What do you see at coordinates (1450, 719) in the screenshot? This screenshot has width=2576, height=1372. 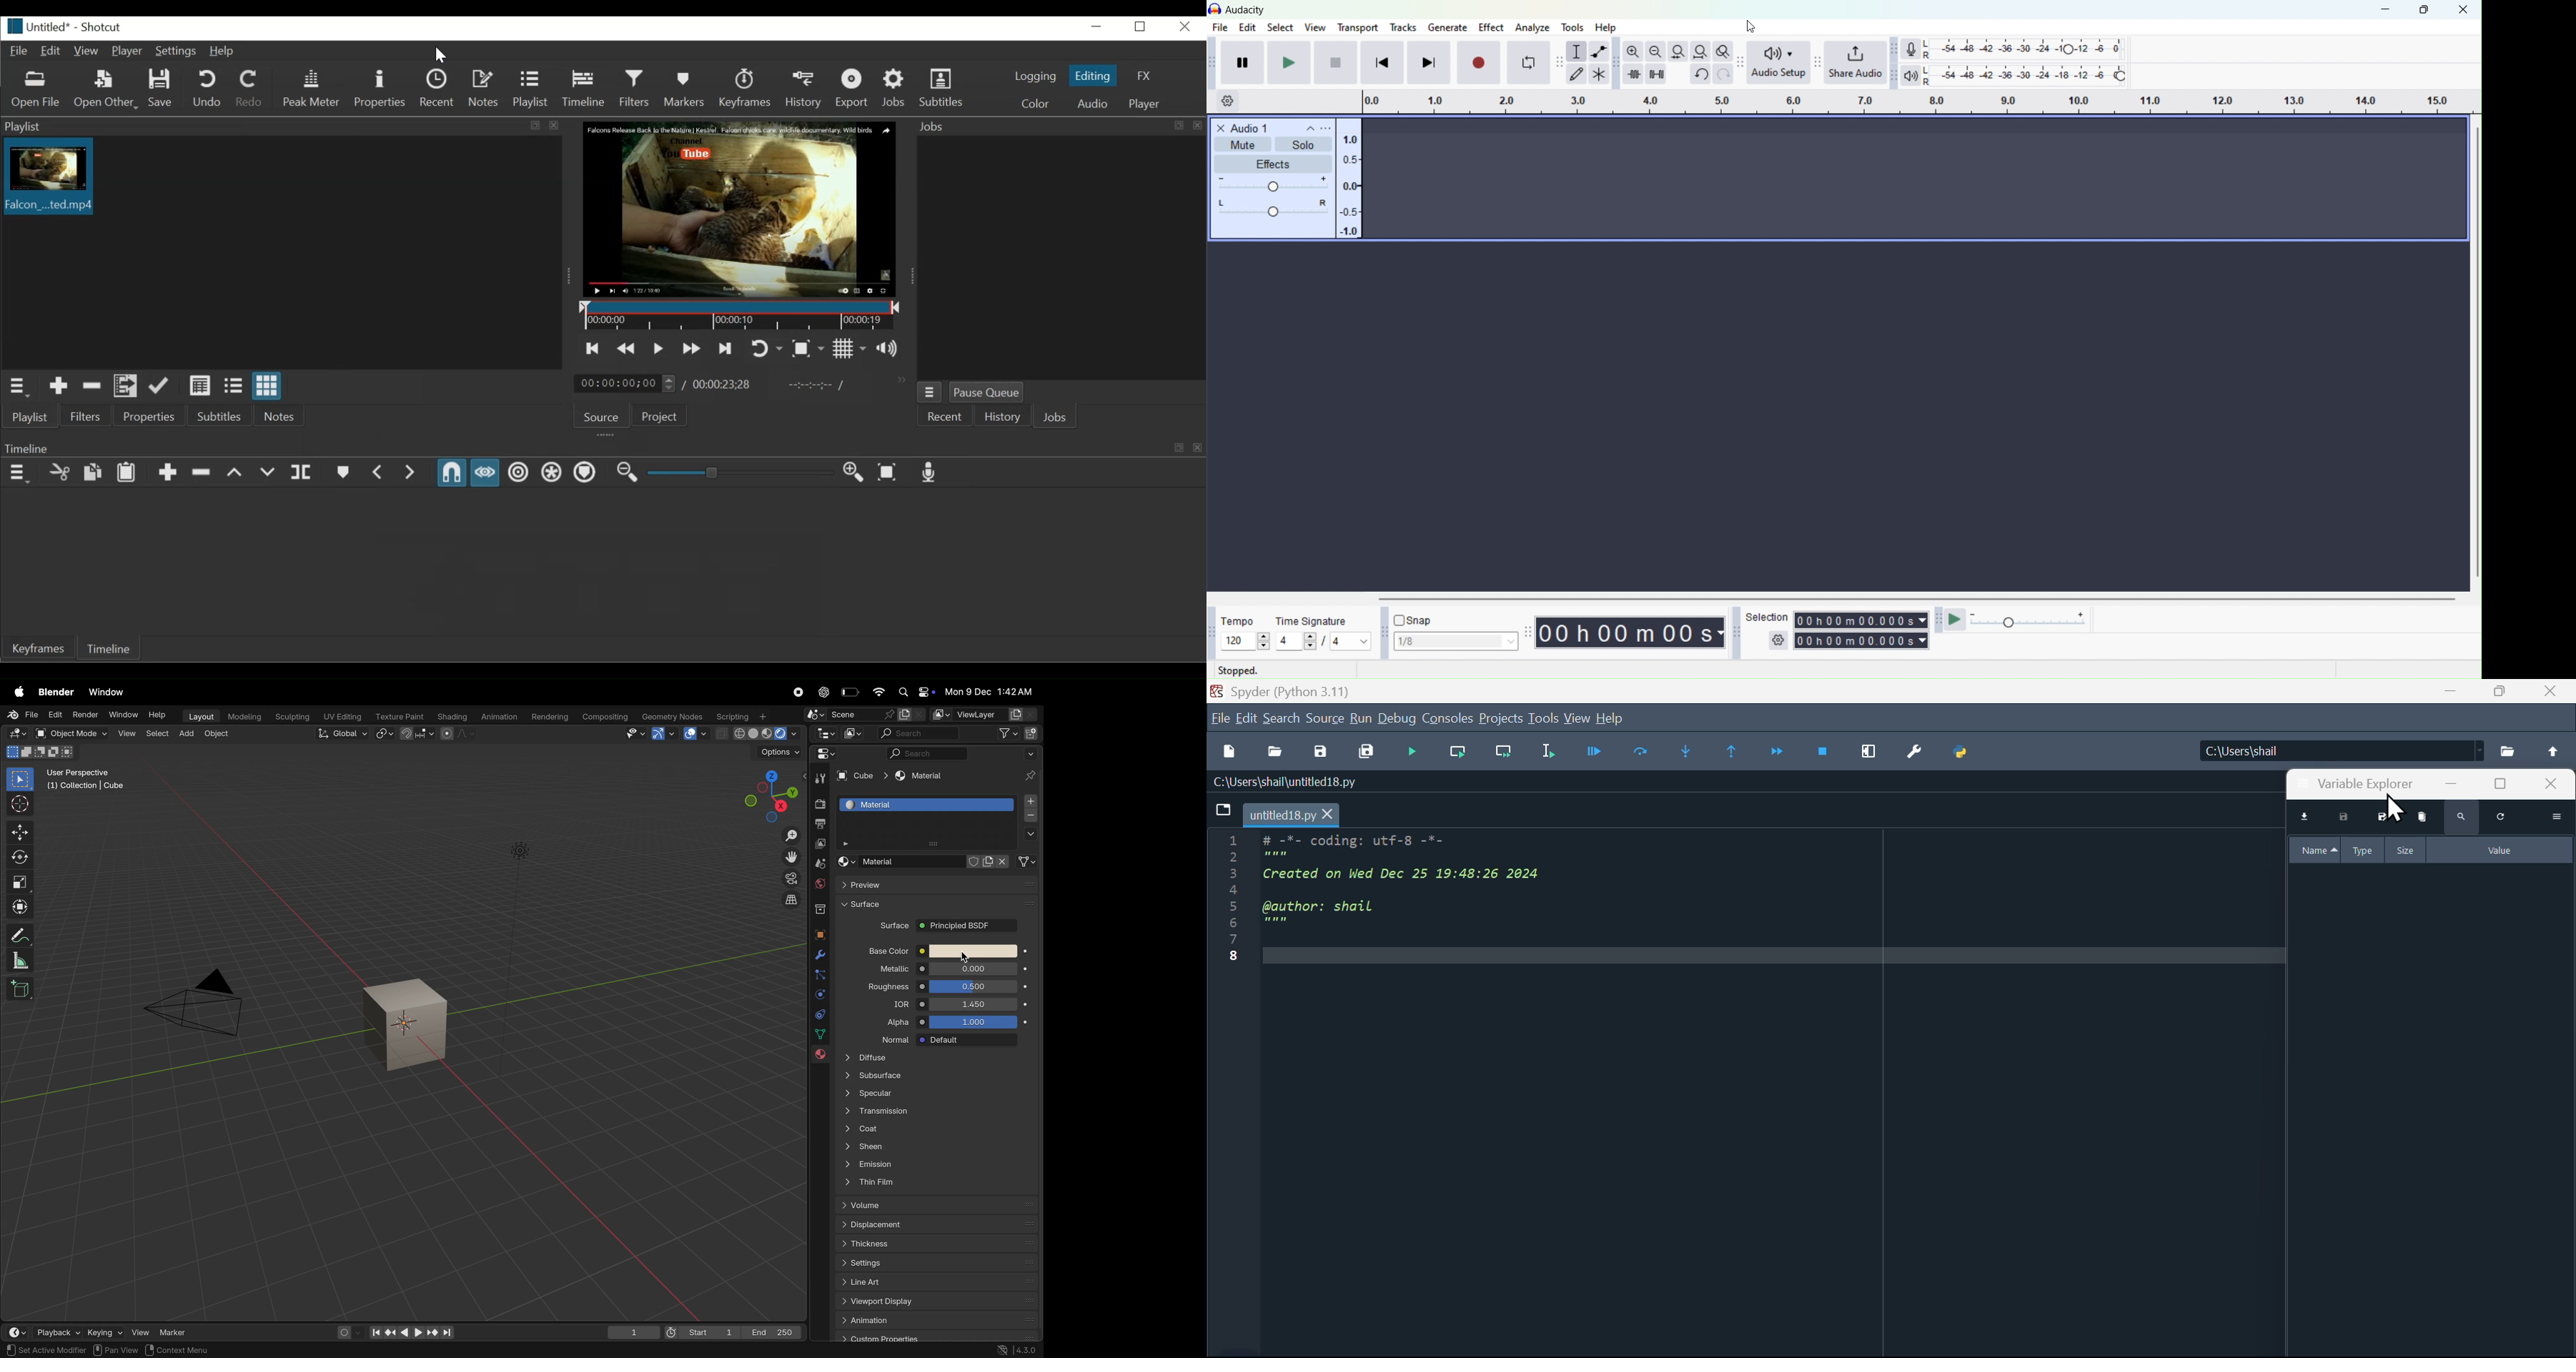 I see `Consoles` at bounding box center [1450, 719].